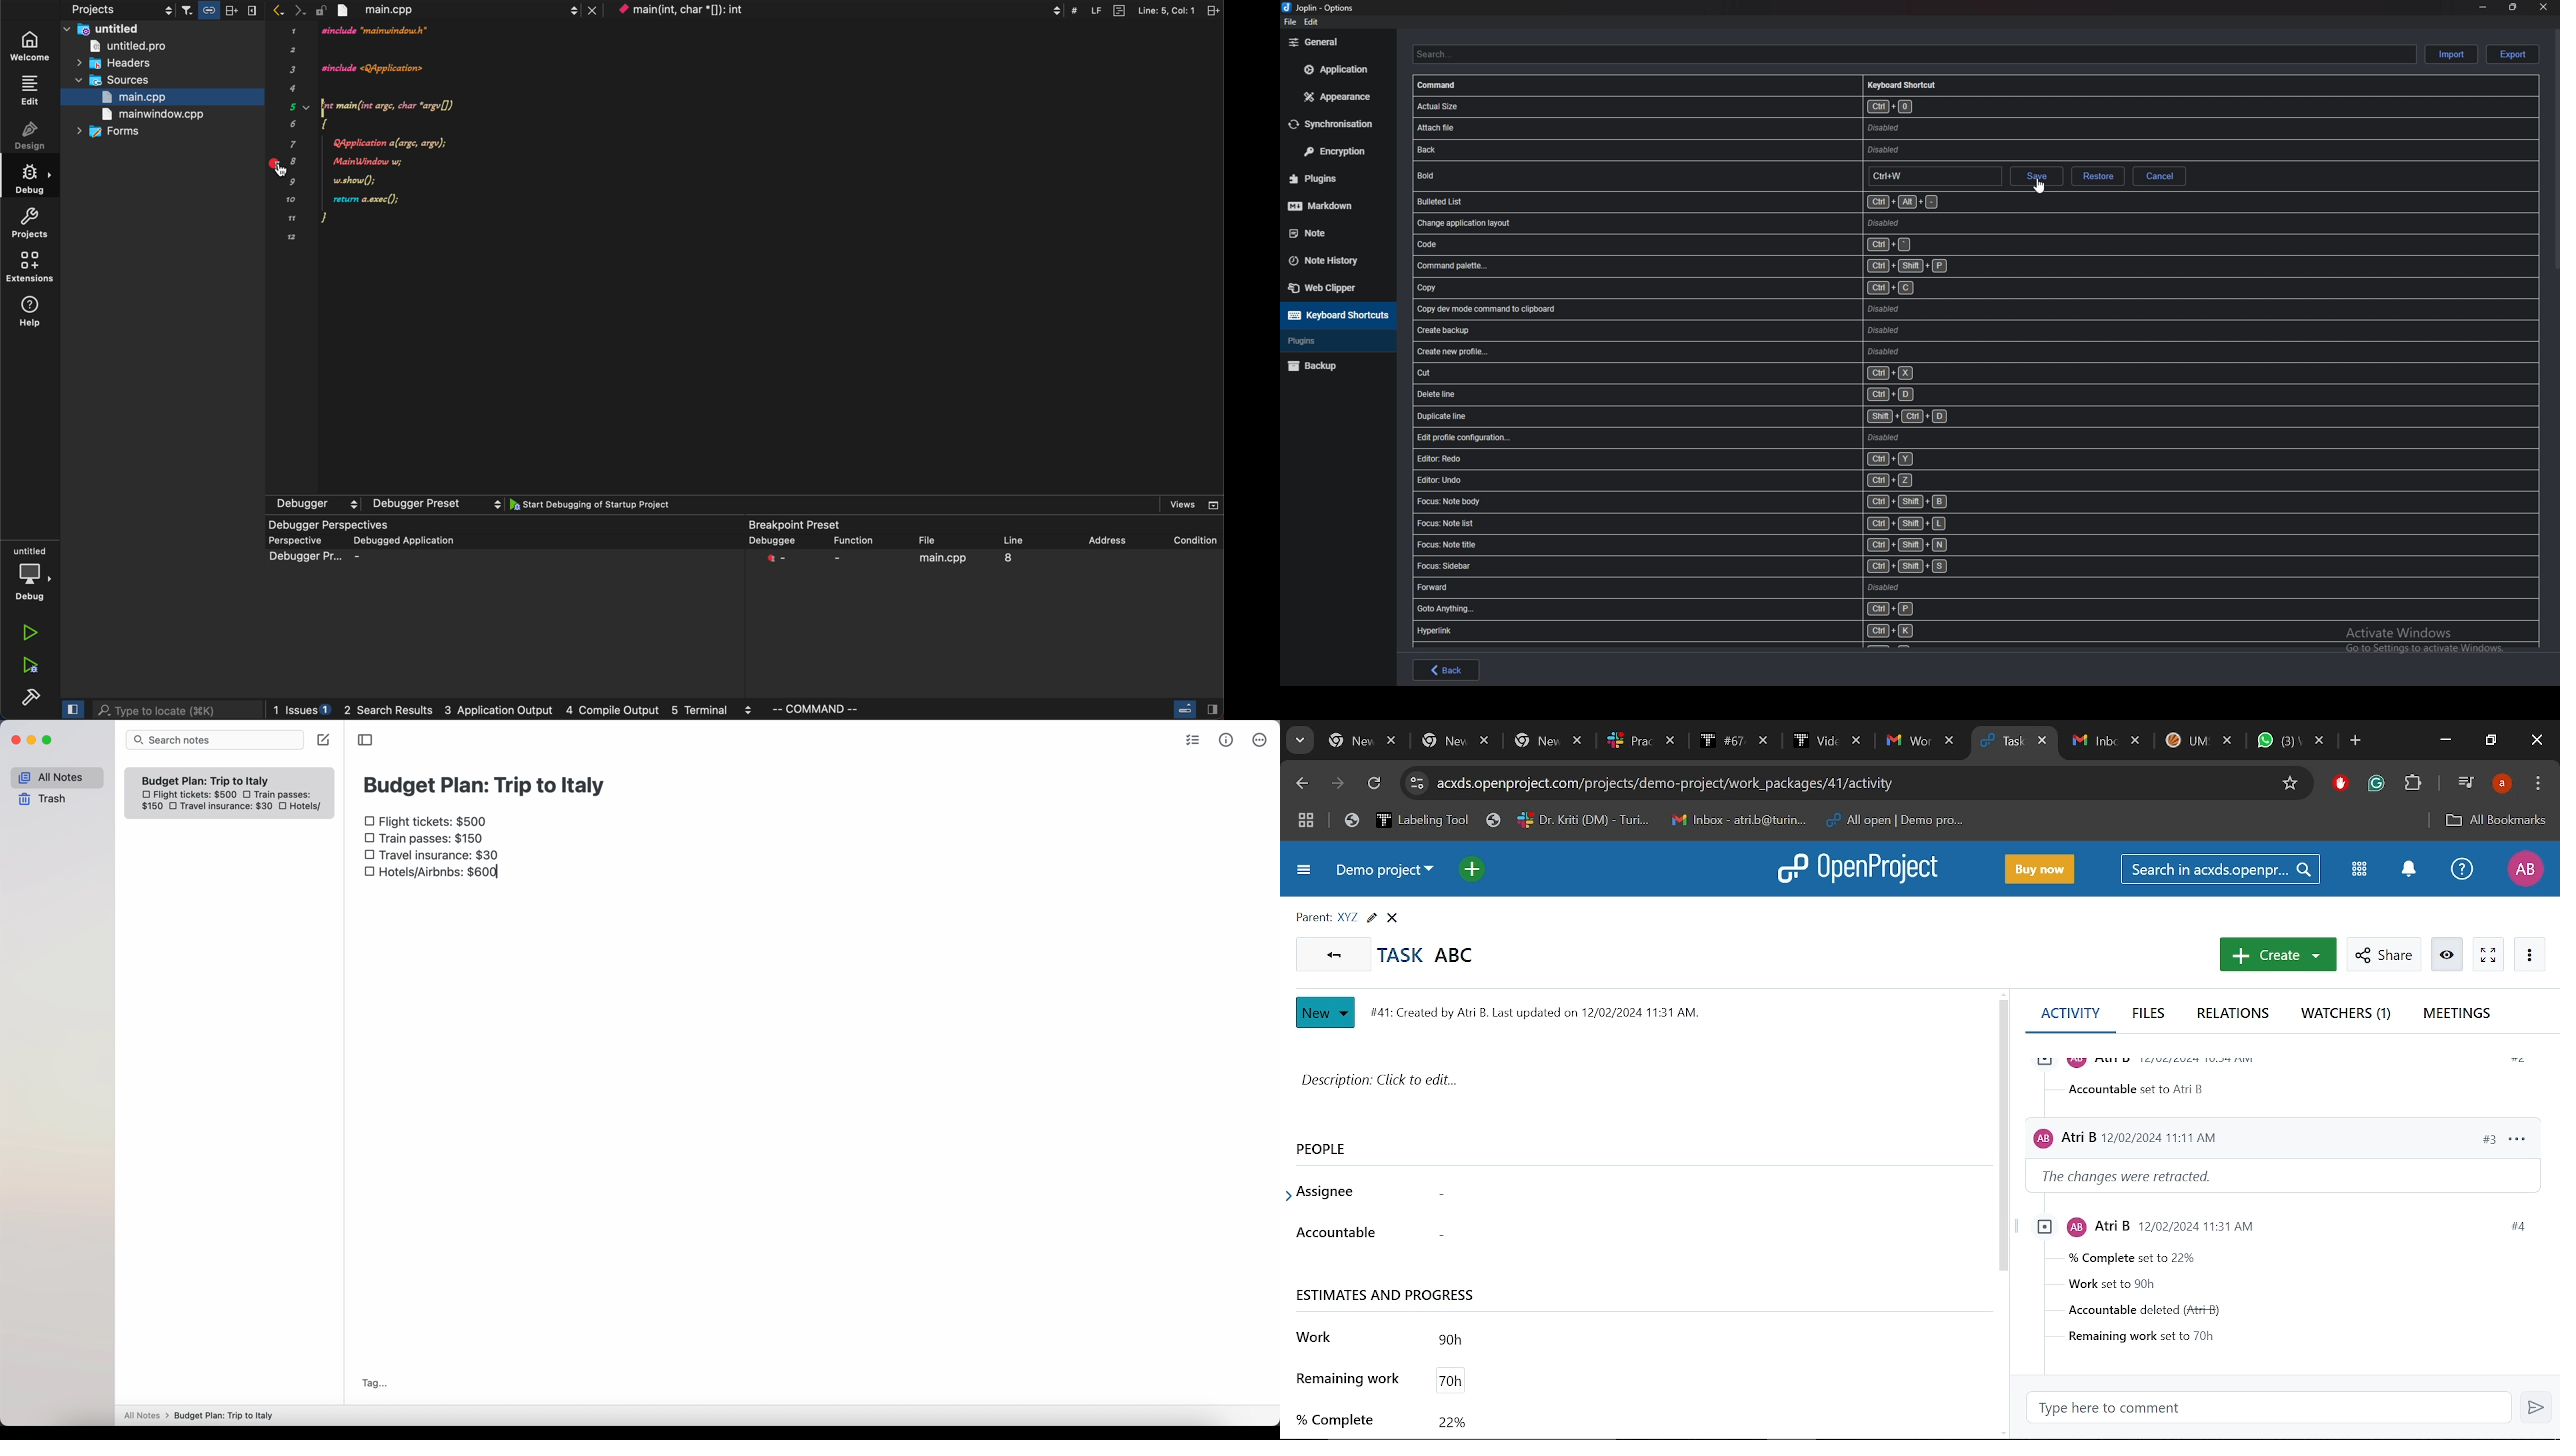  I want to click on arrows, so click(287, 10).